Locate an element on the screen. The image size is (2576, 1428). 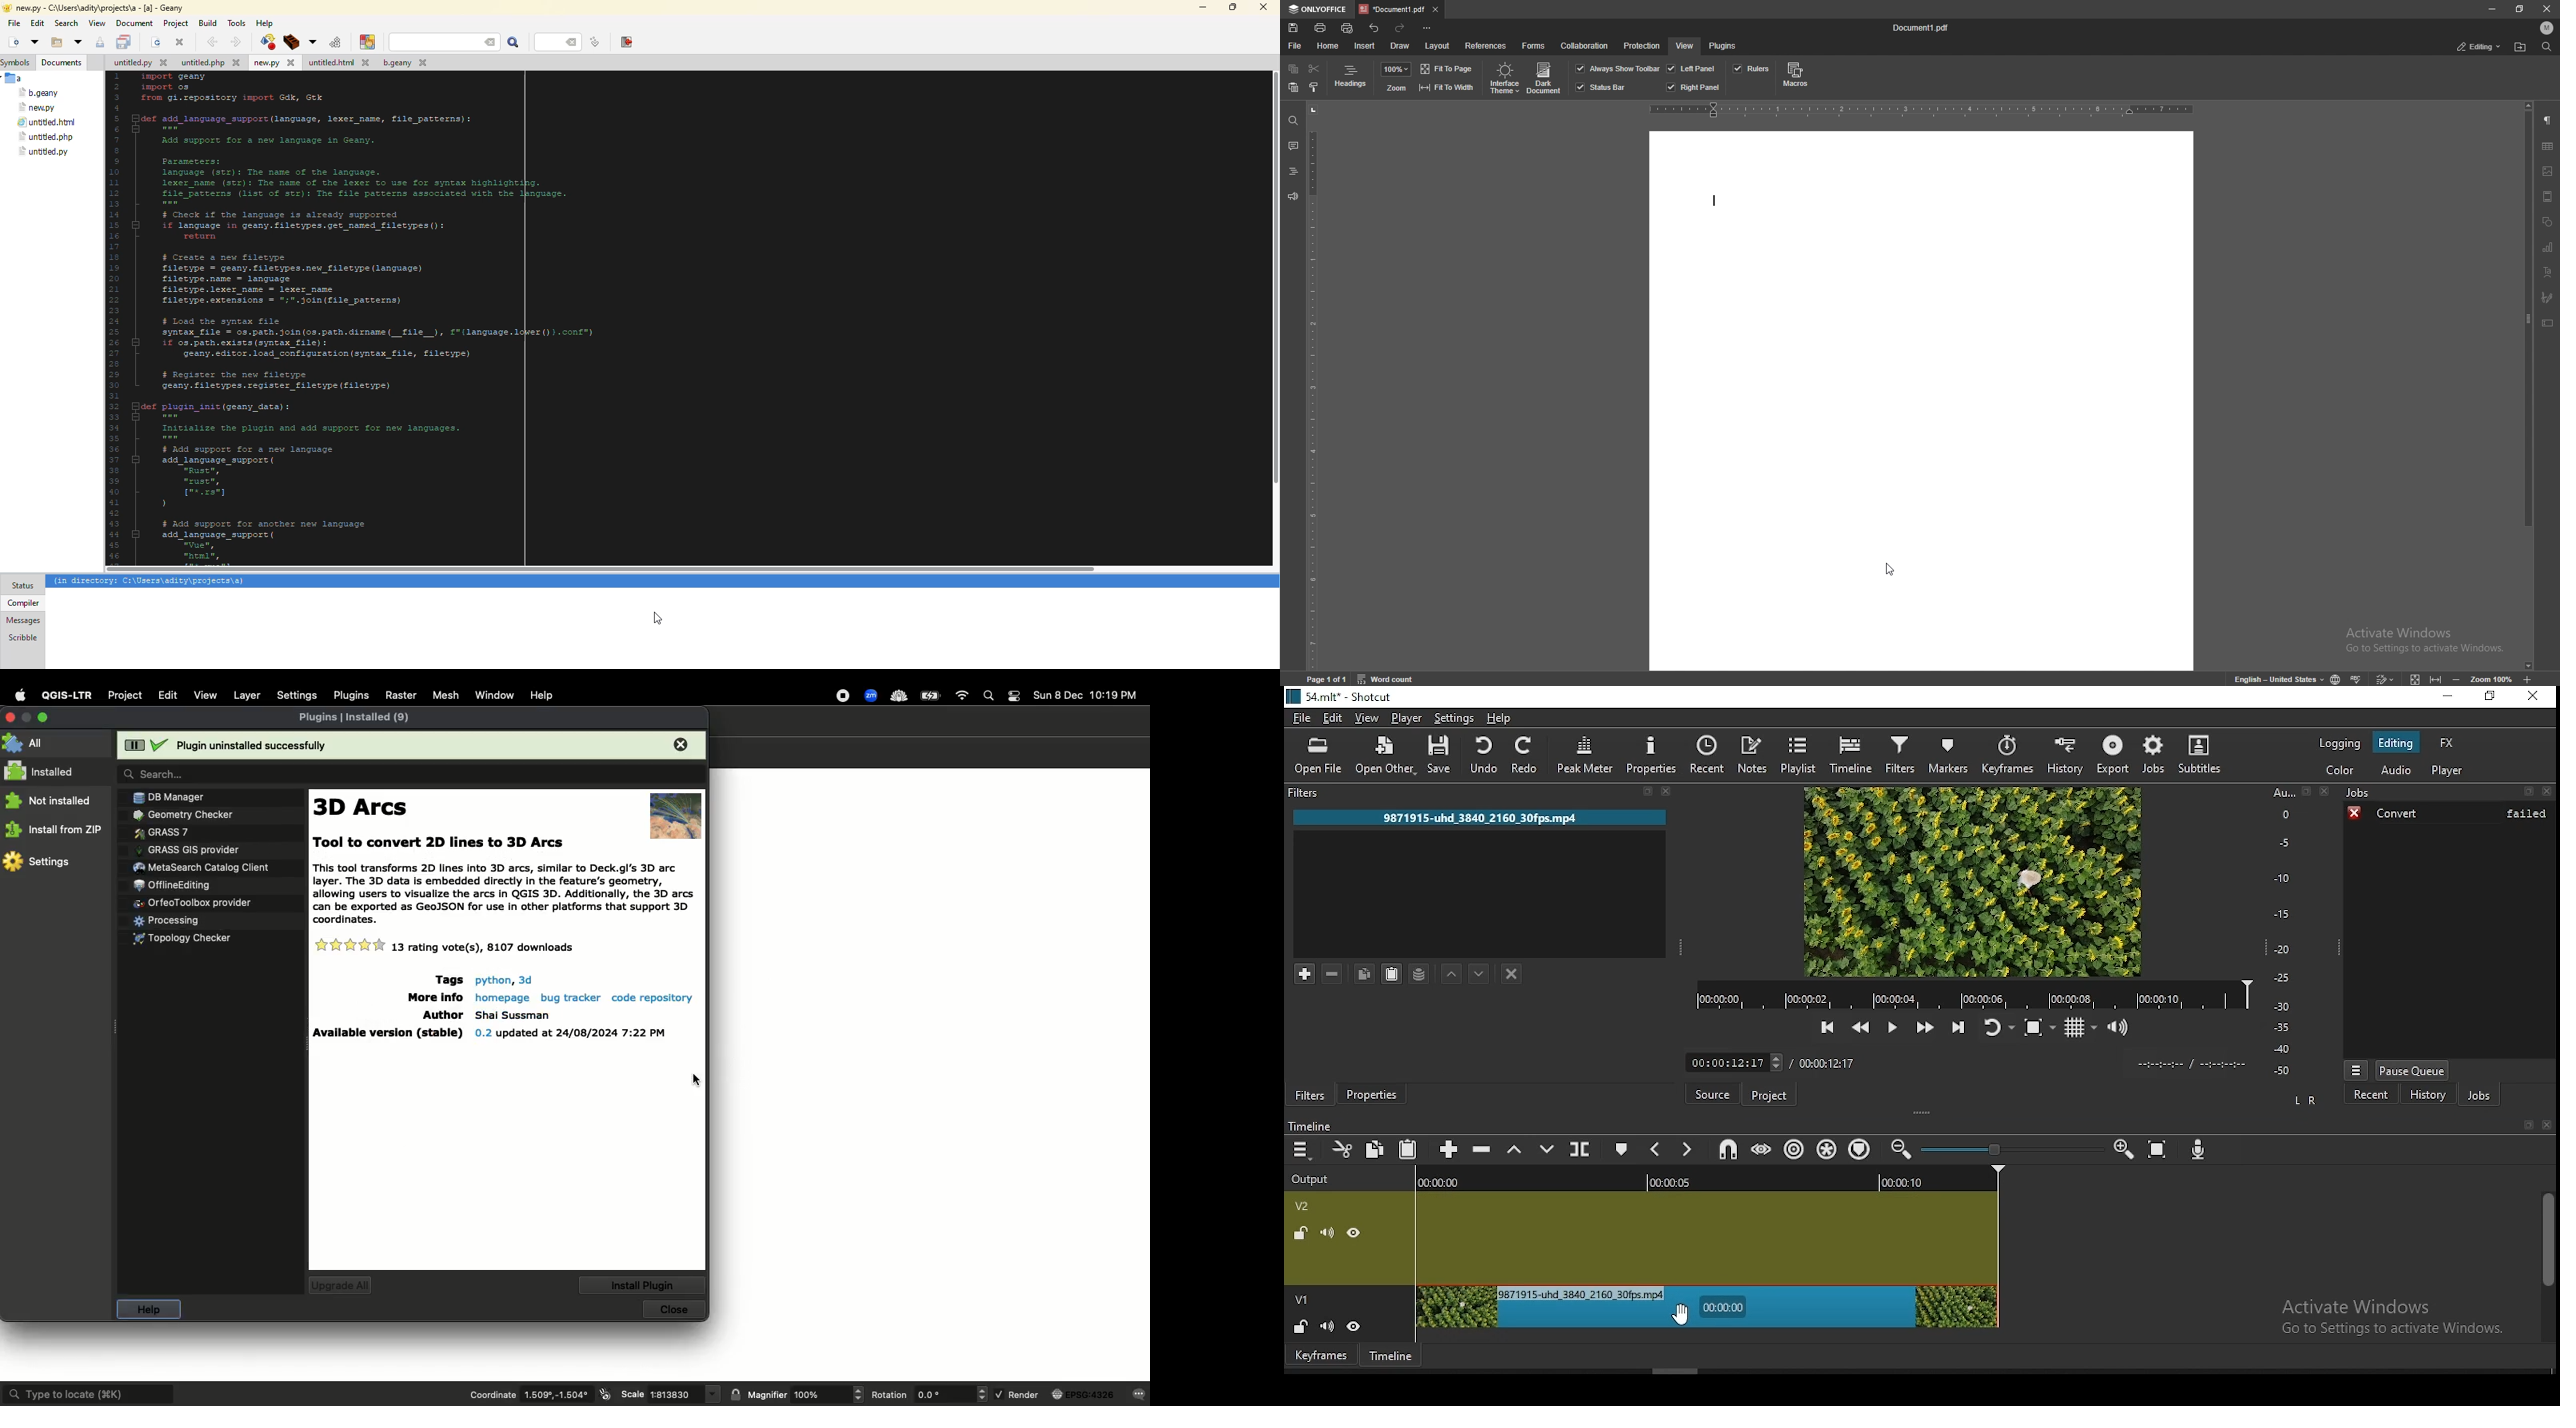
toggle grid display on the player is located at coordinates (2080, 1029).